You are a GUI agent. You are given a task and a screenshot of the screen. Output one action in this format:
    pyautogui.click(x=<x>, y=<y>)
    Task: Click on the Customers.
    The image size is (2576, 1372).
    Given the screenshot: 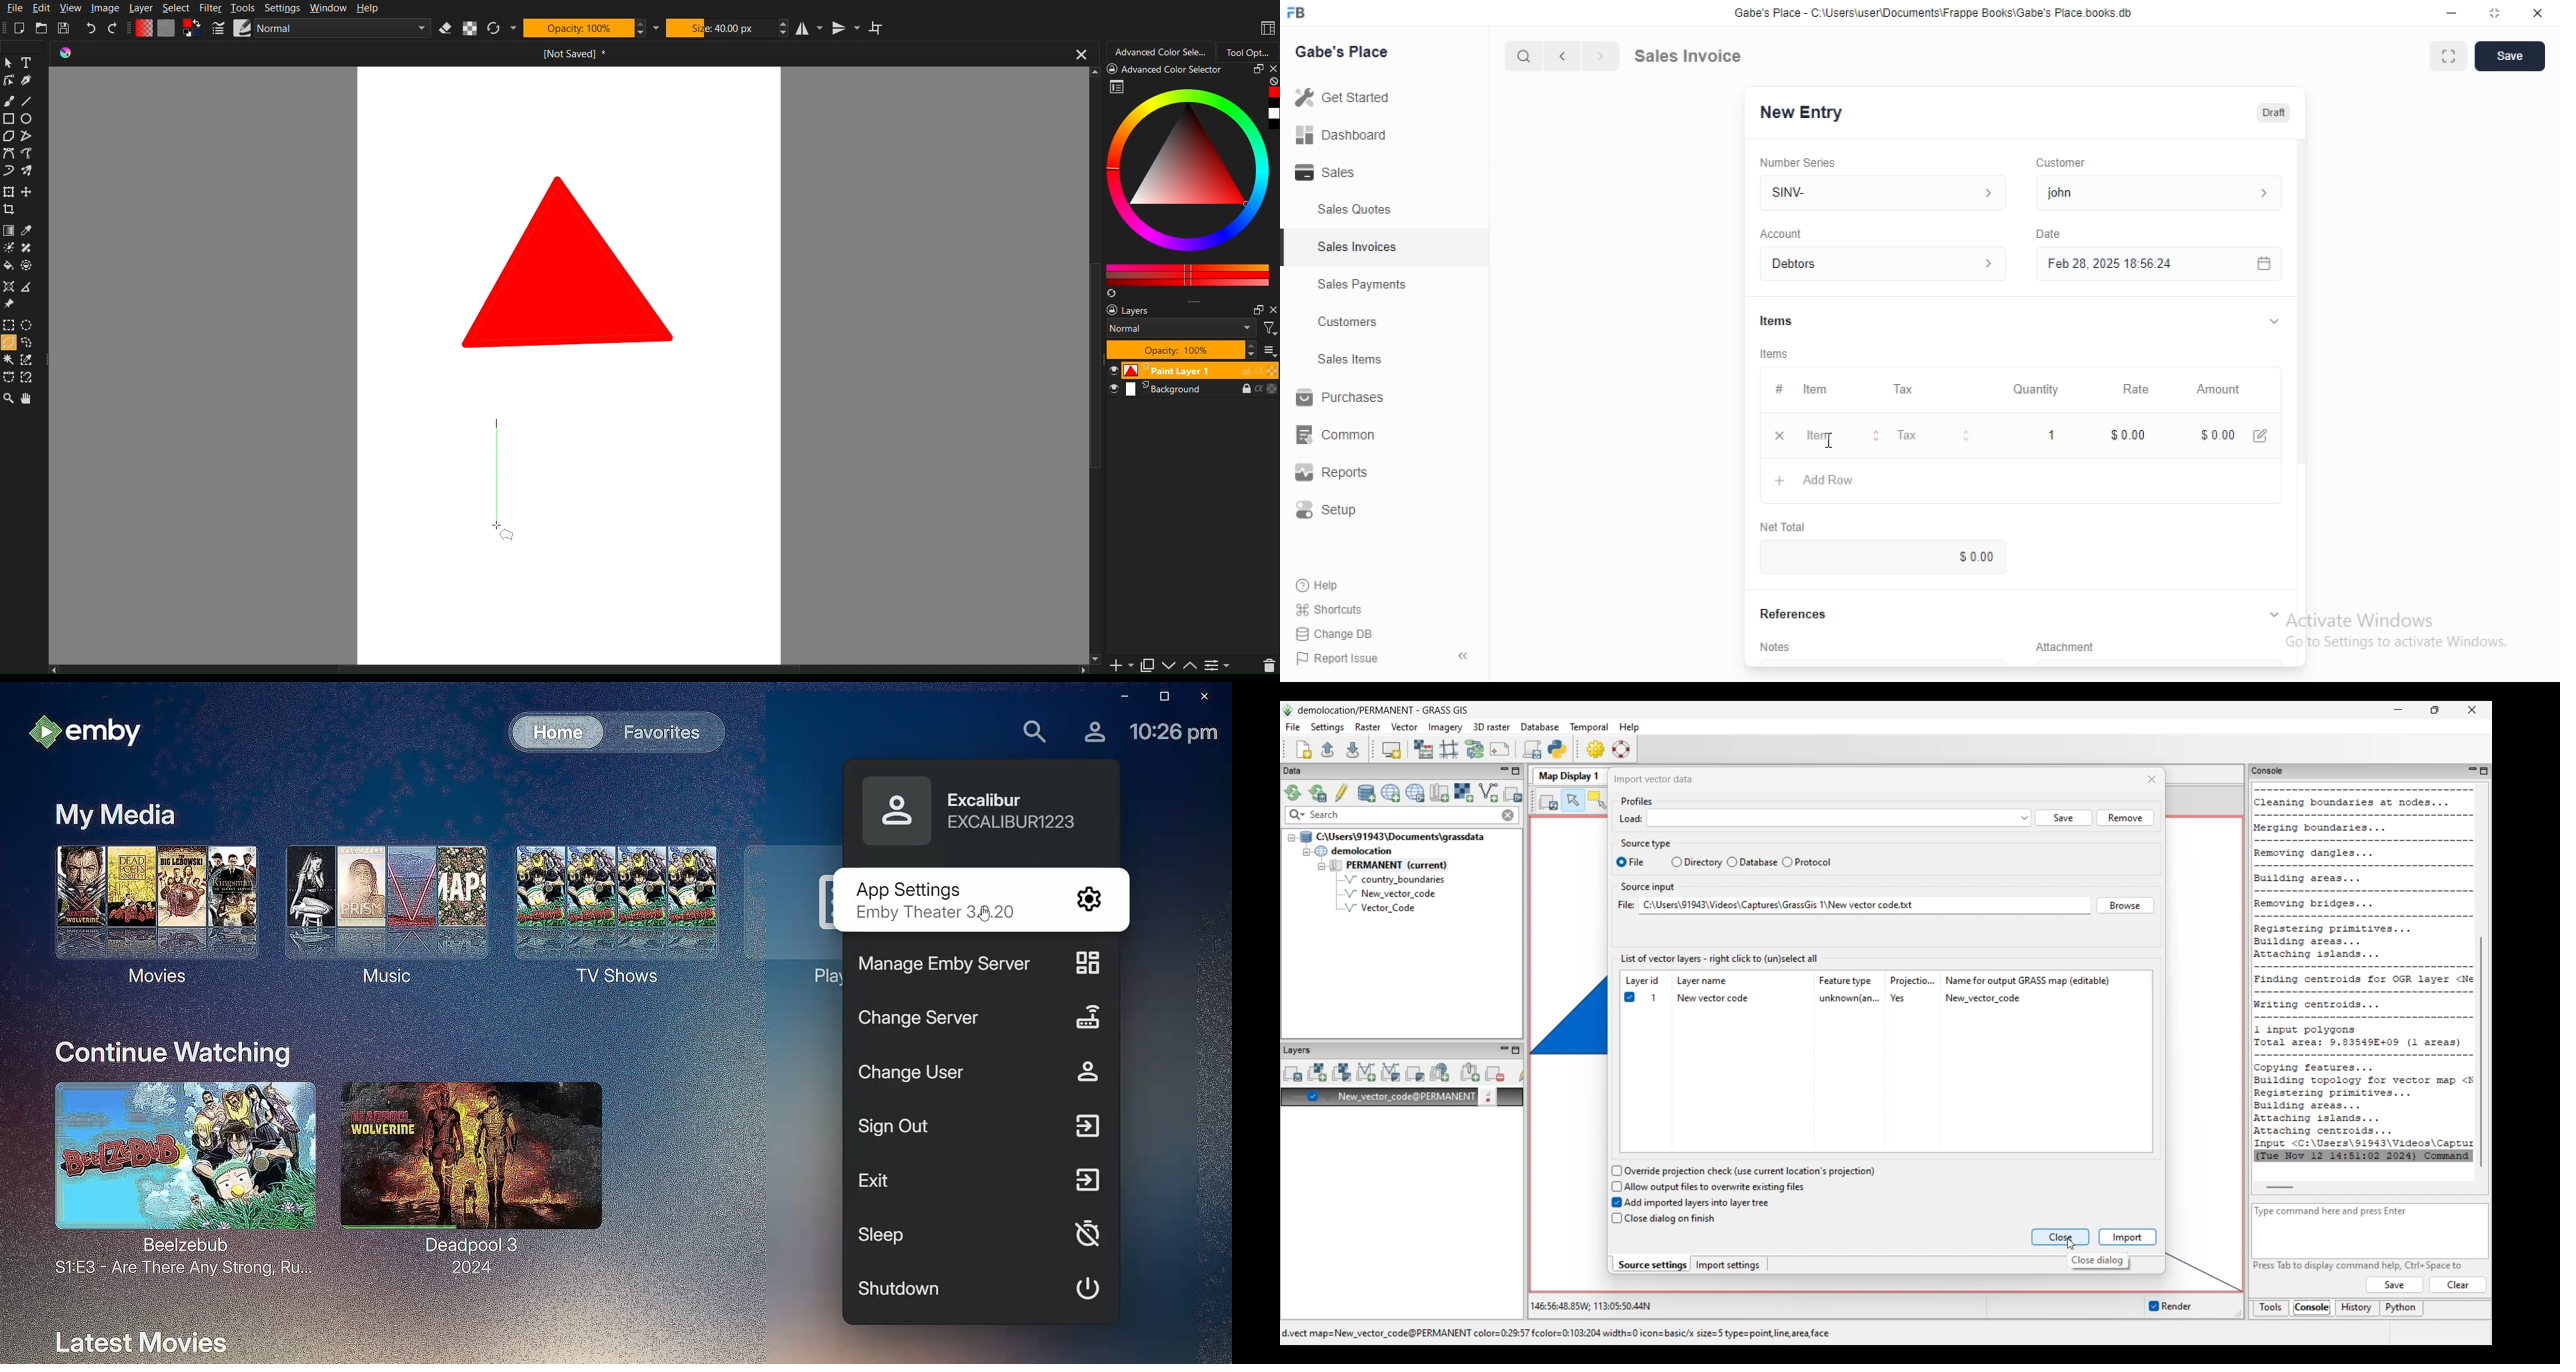 What is the action you would take?
    pyautogui.click(x=1342, y=324)
    